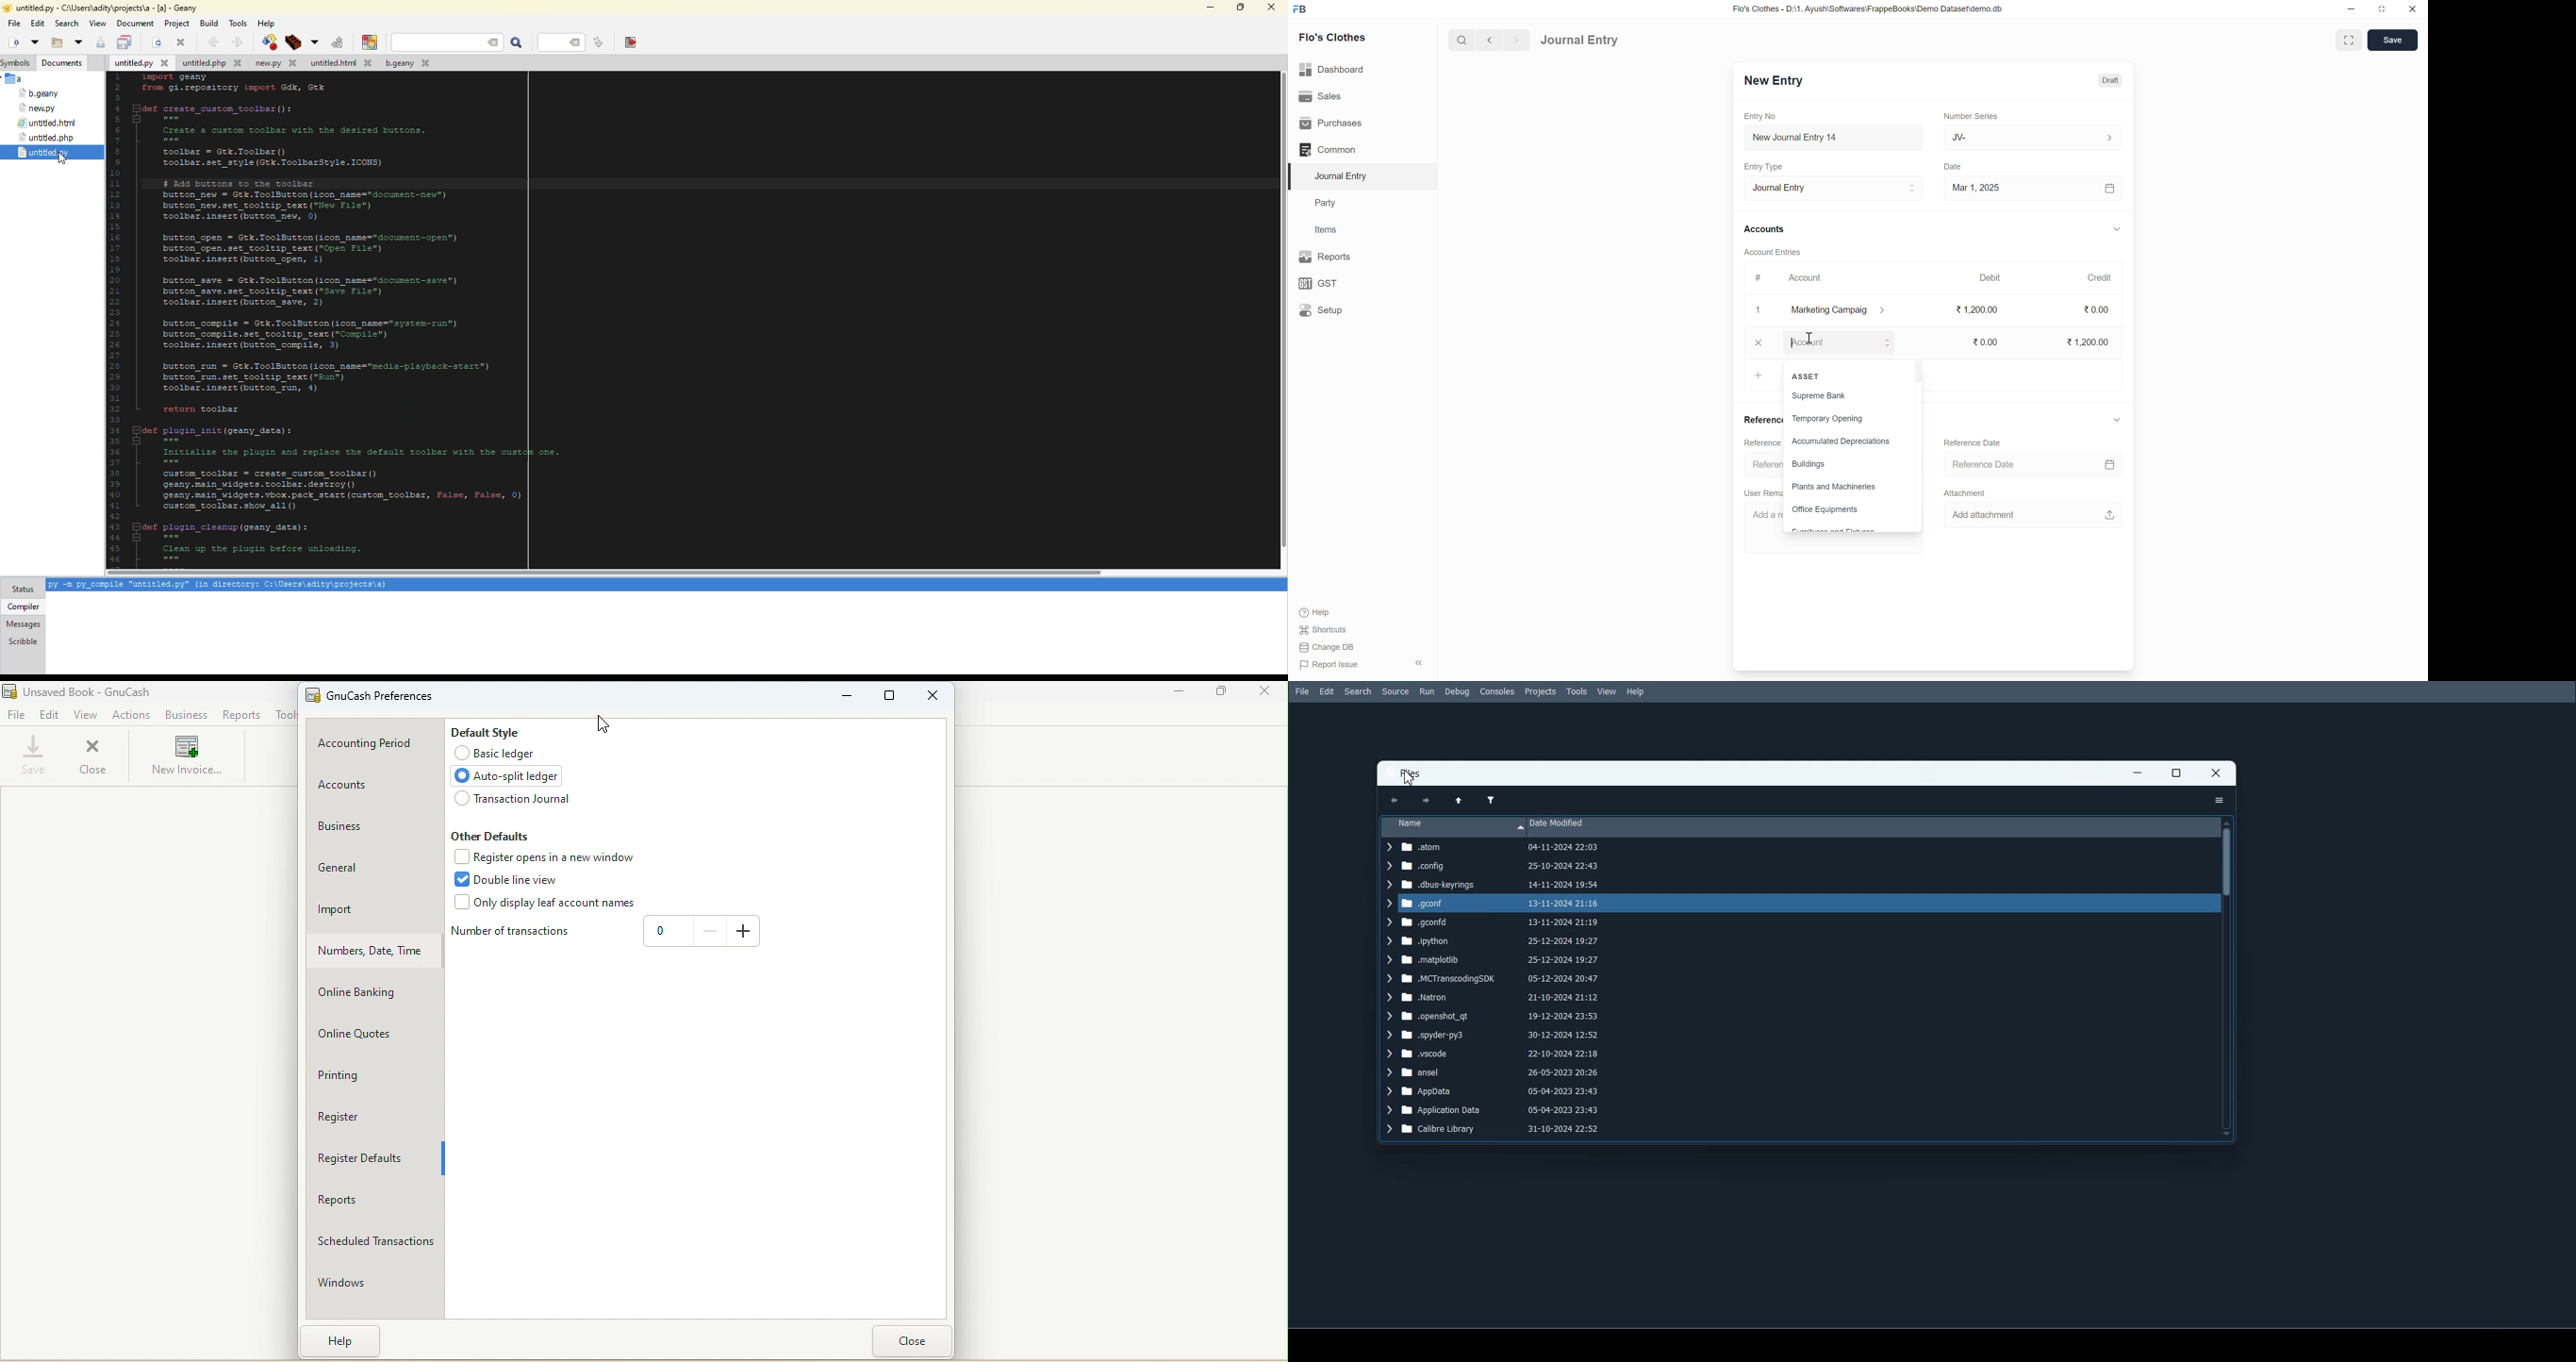  What do you see at coordinates (1987, 342) in the screenshot?
I see `0.00` at bounding box center [1987, 342].